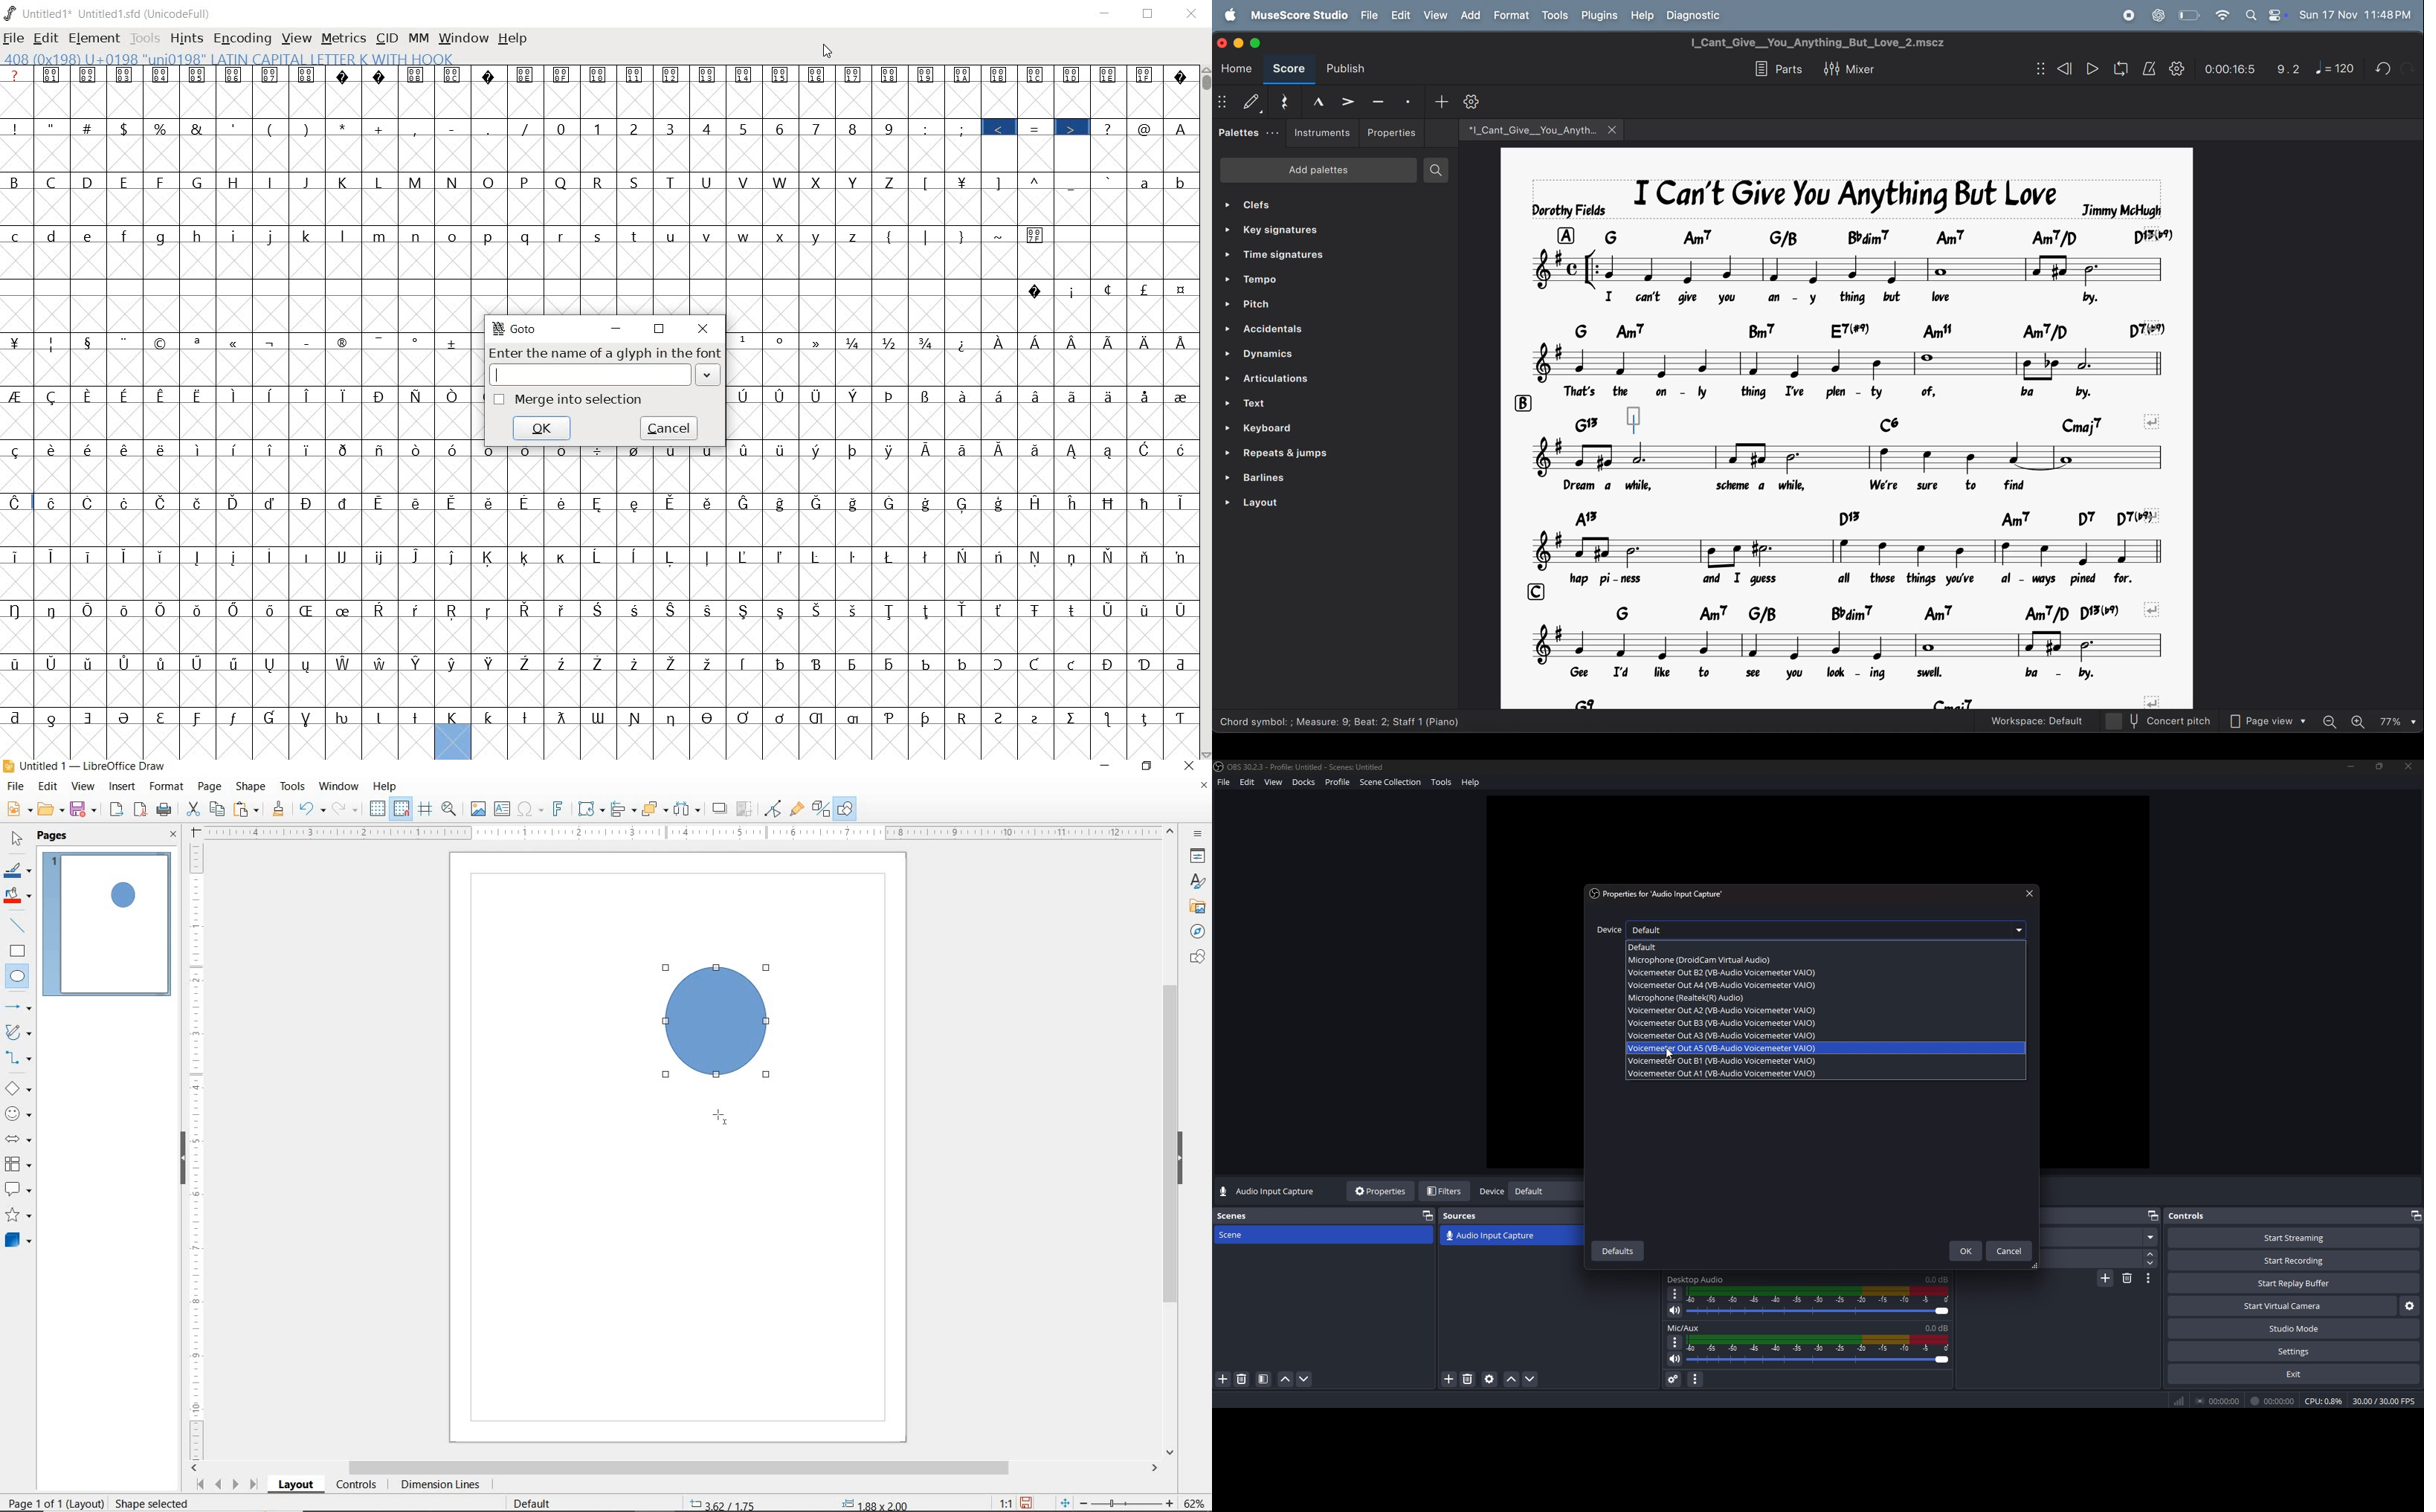 The height and width of the screenshot is (1512, 2436). Describe the element at coordinates (18, 1217) in the screenshot. I see `STARS AND BANNERS` at that location.